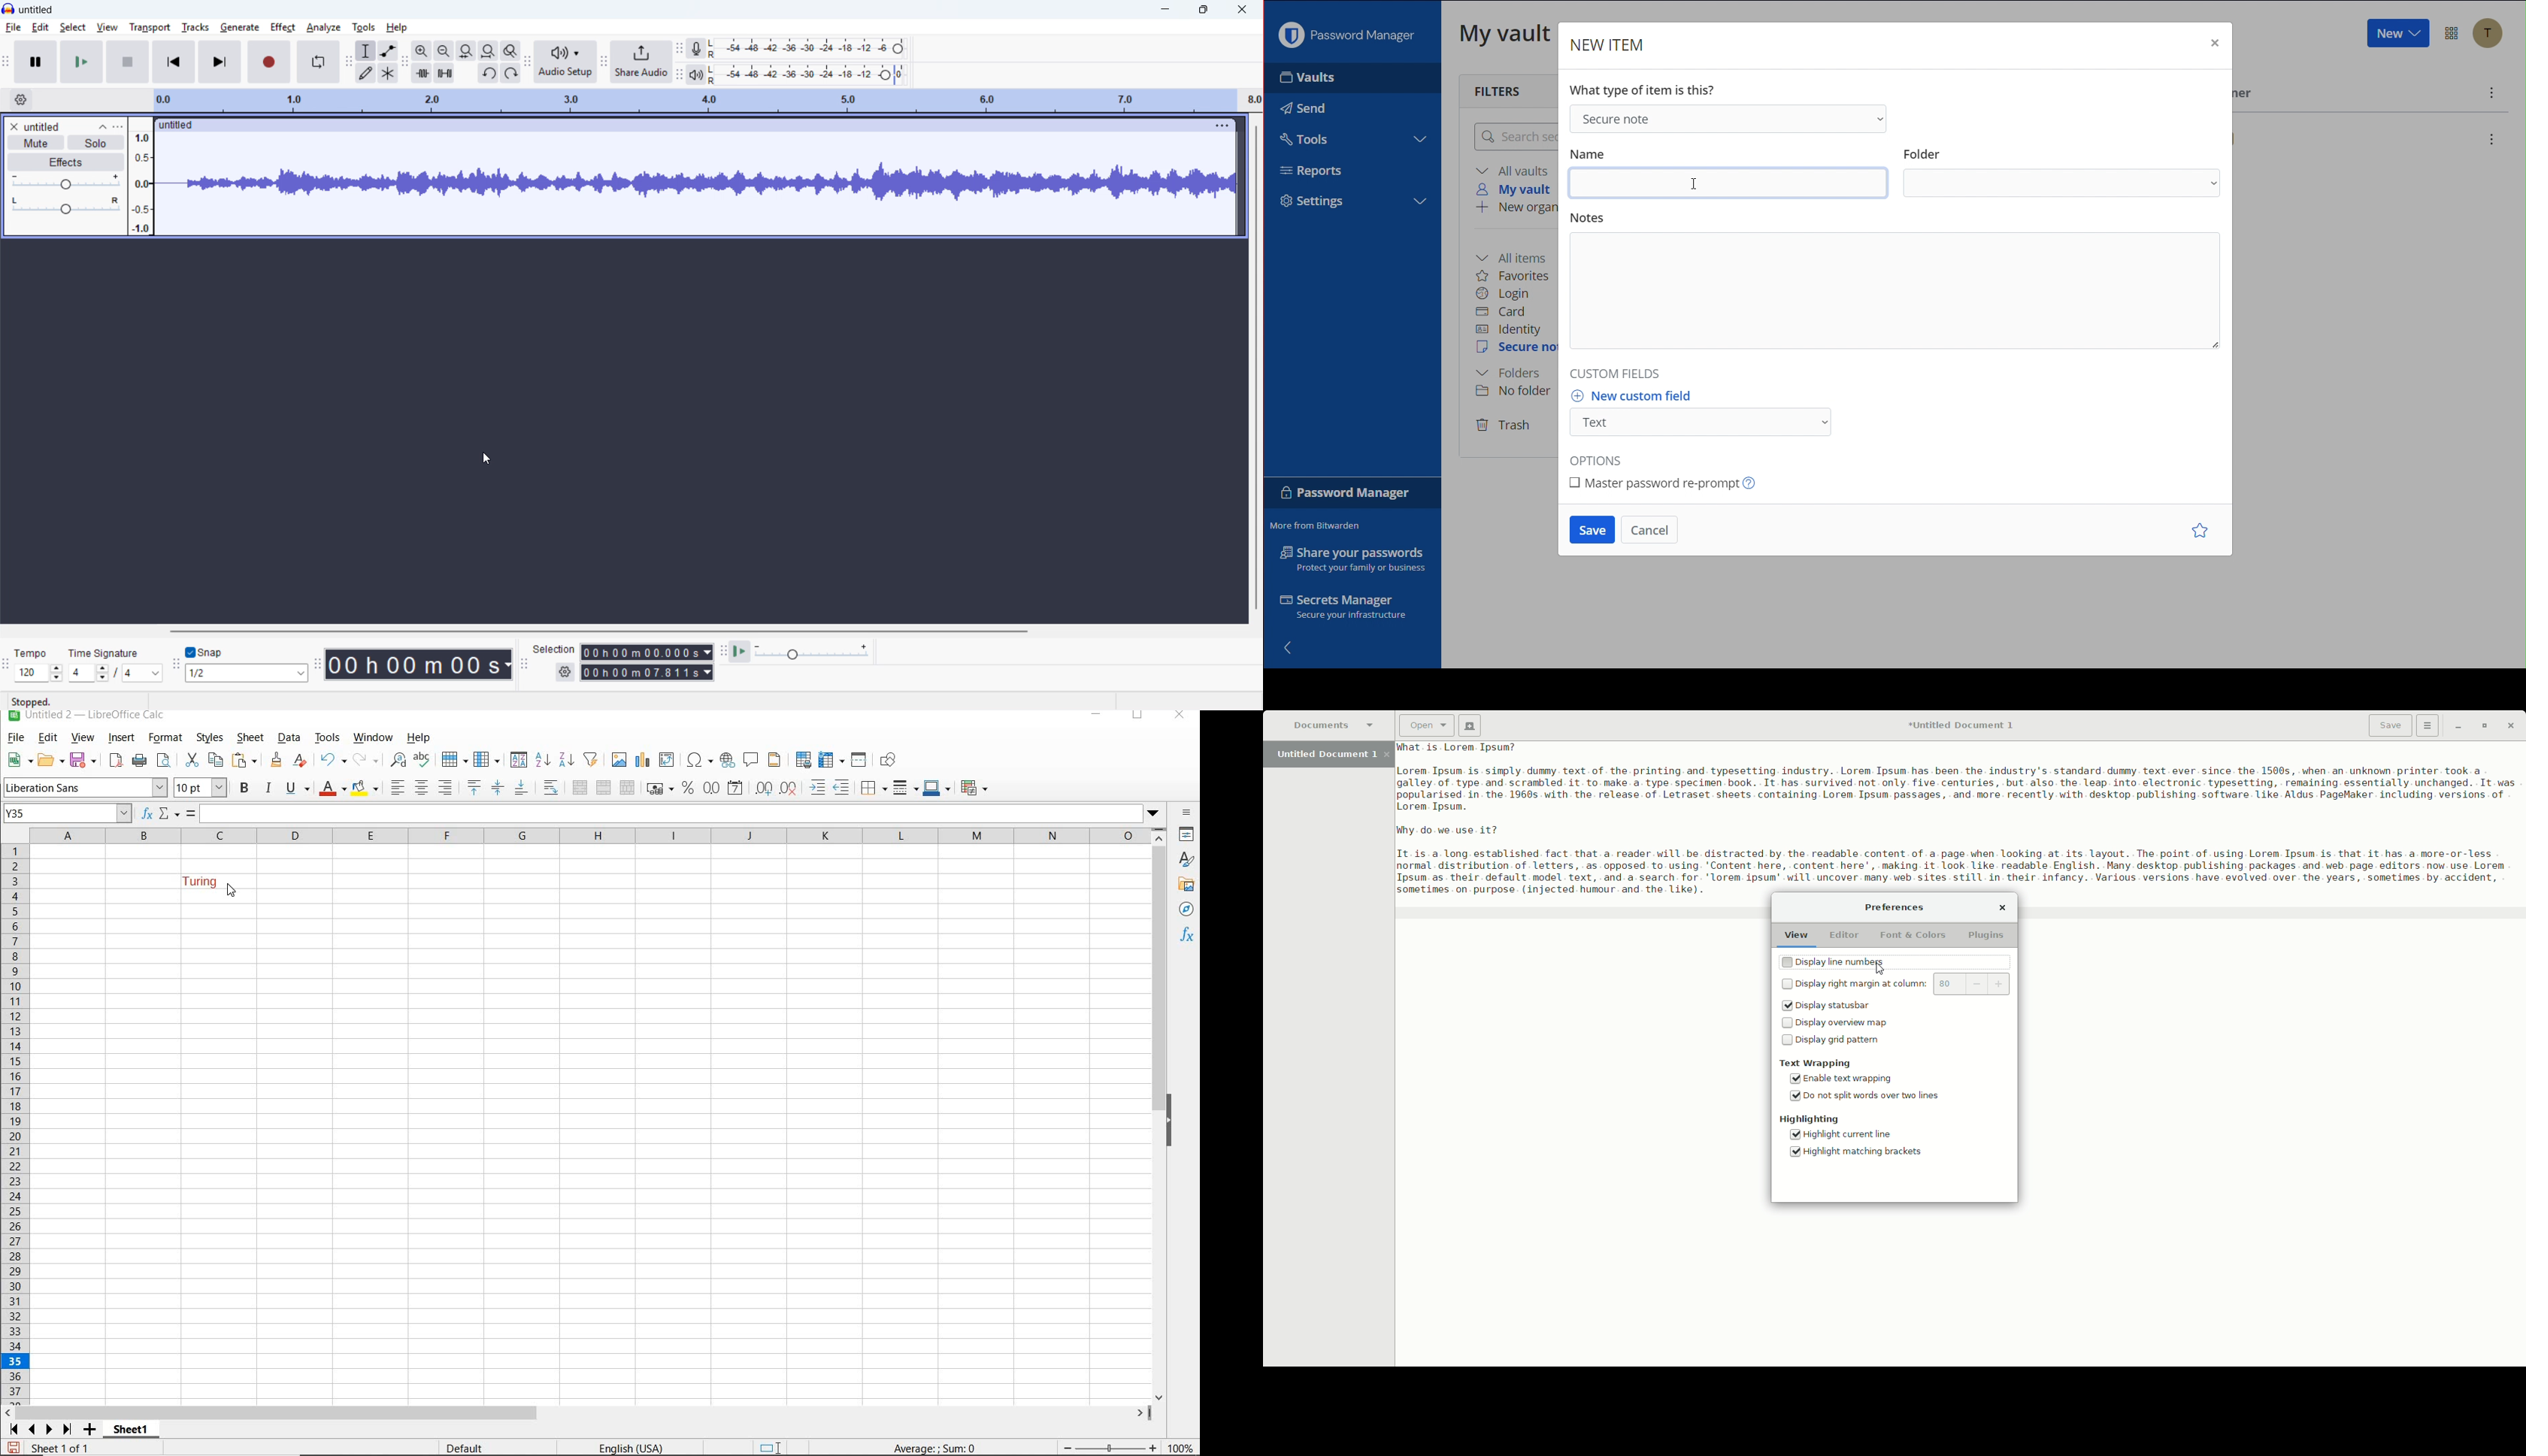  I want to click on Notes, so click(1894, 294).